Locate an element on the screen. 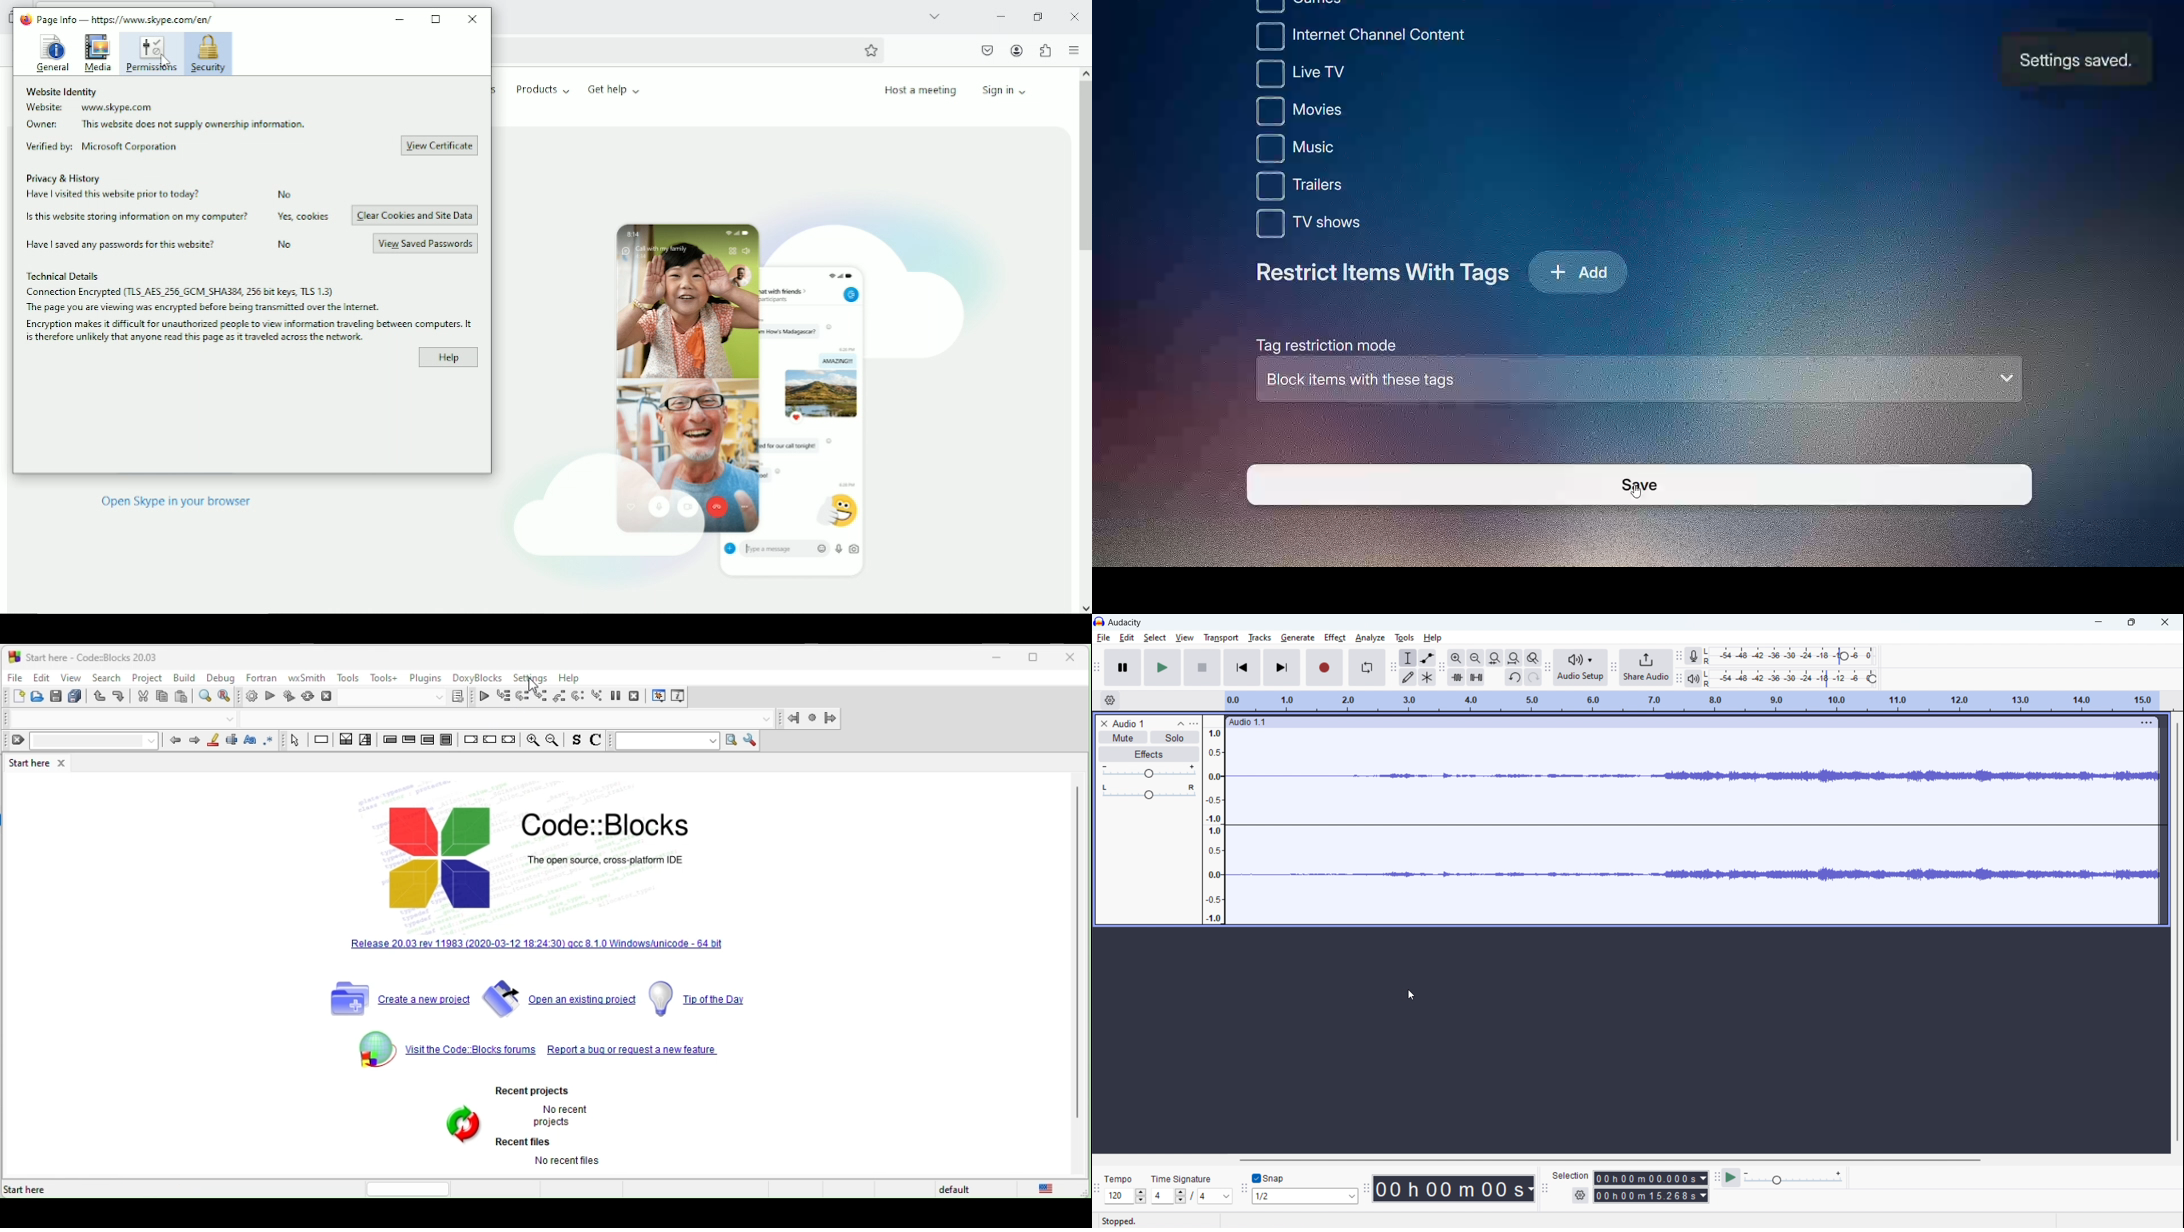 The image size is (2184, 1232). debug is located at coordinates (222, 678).